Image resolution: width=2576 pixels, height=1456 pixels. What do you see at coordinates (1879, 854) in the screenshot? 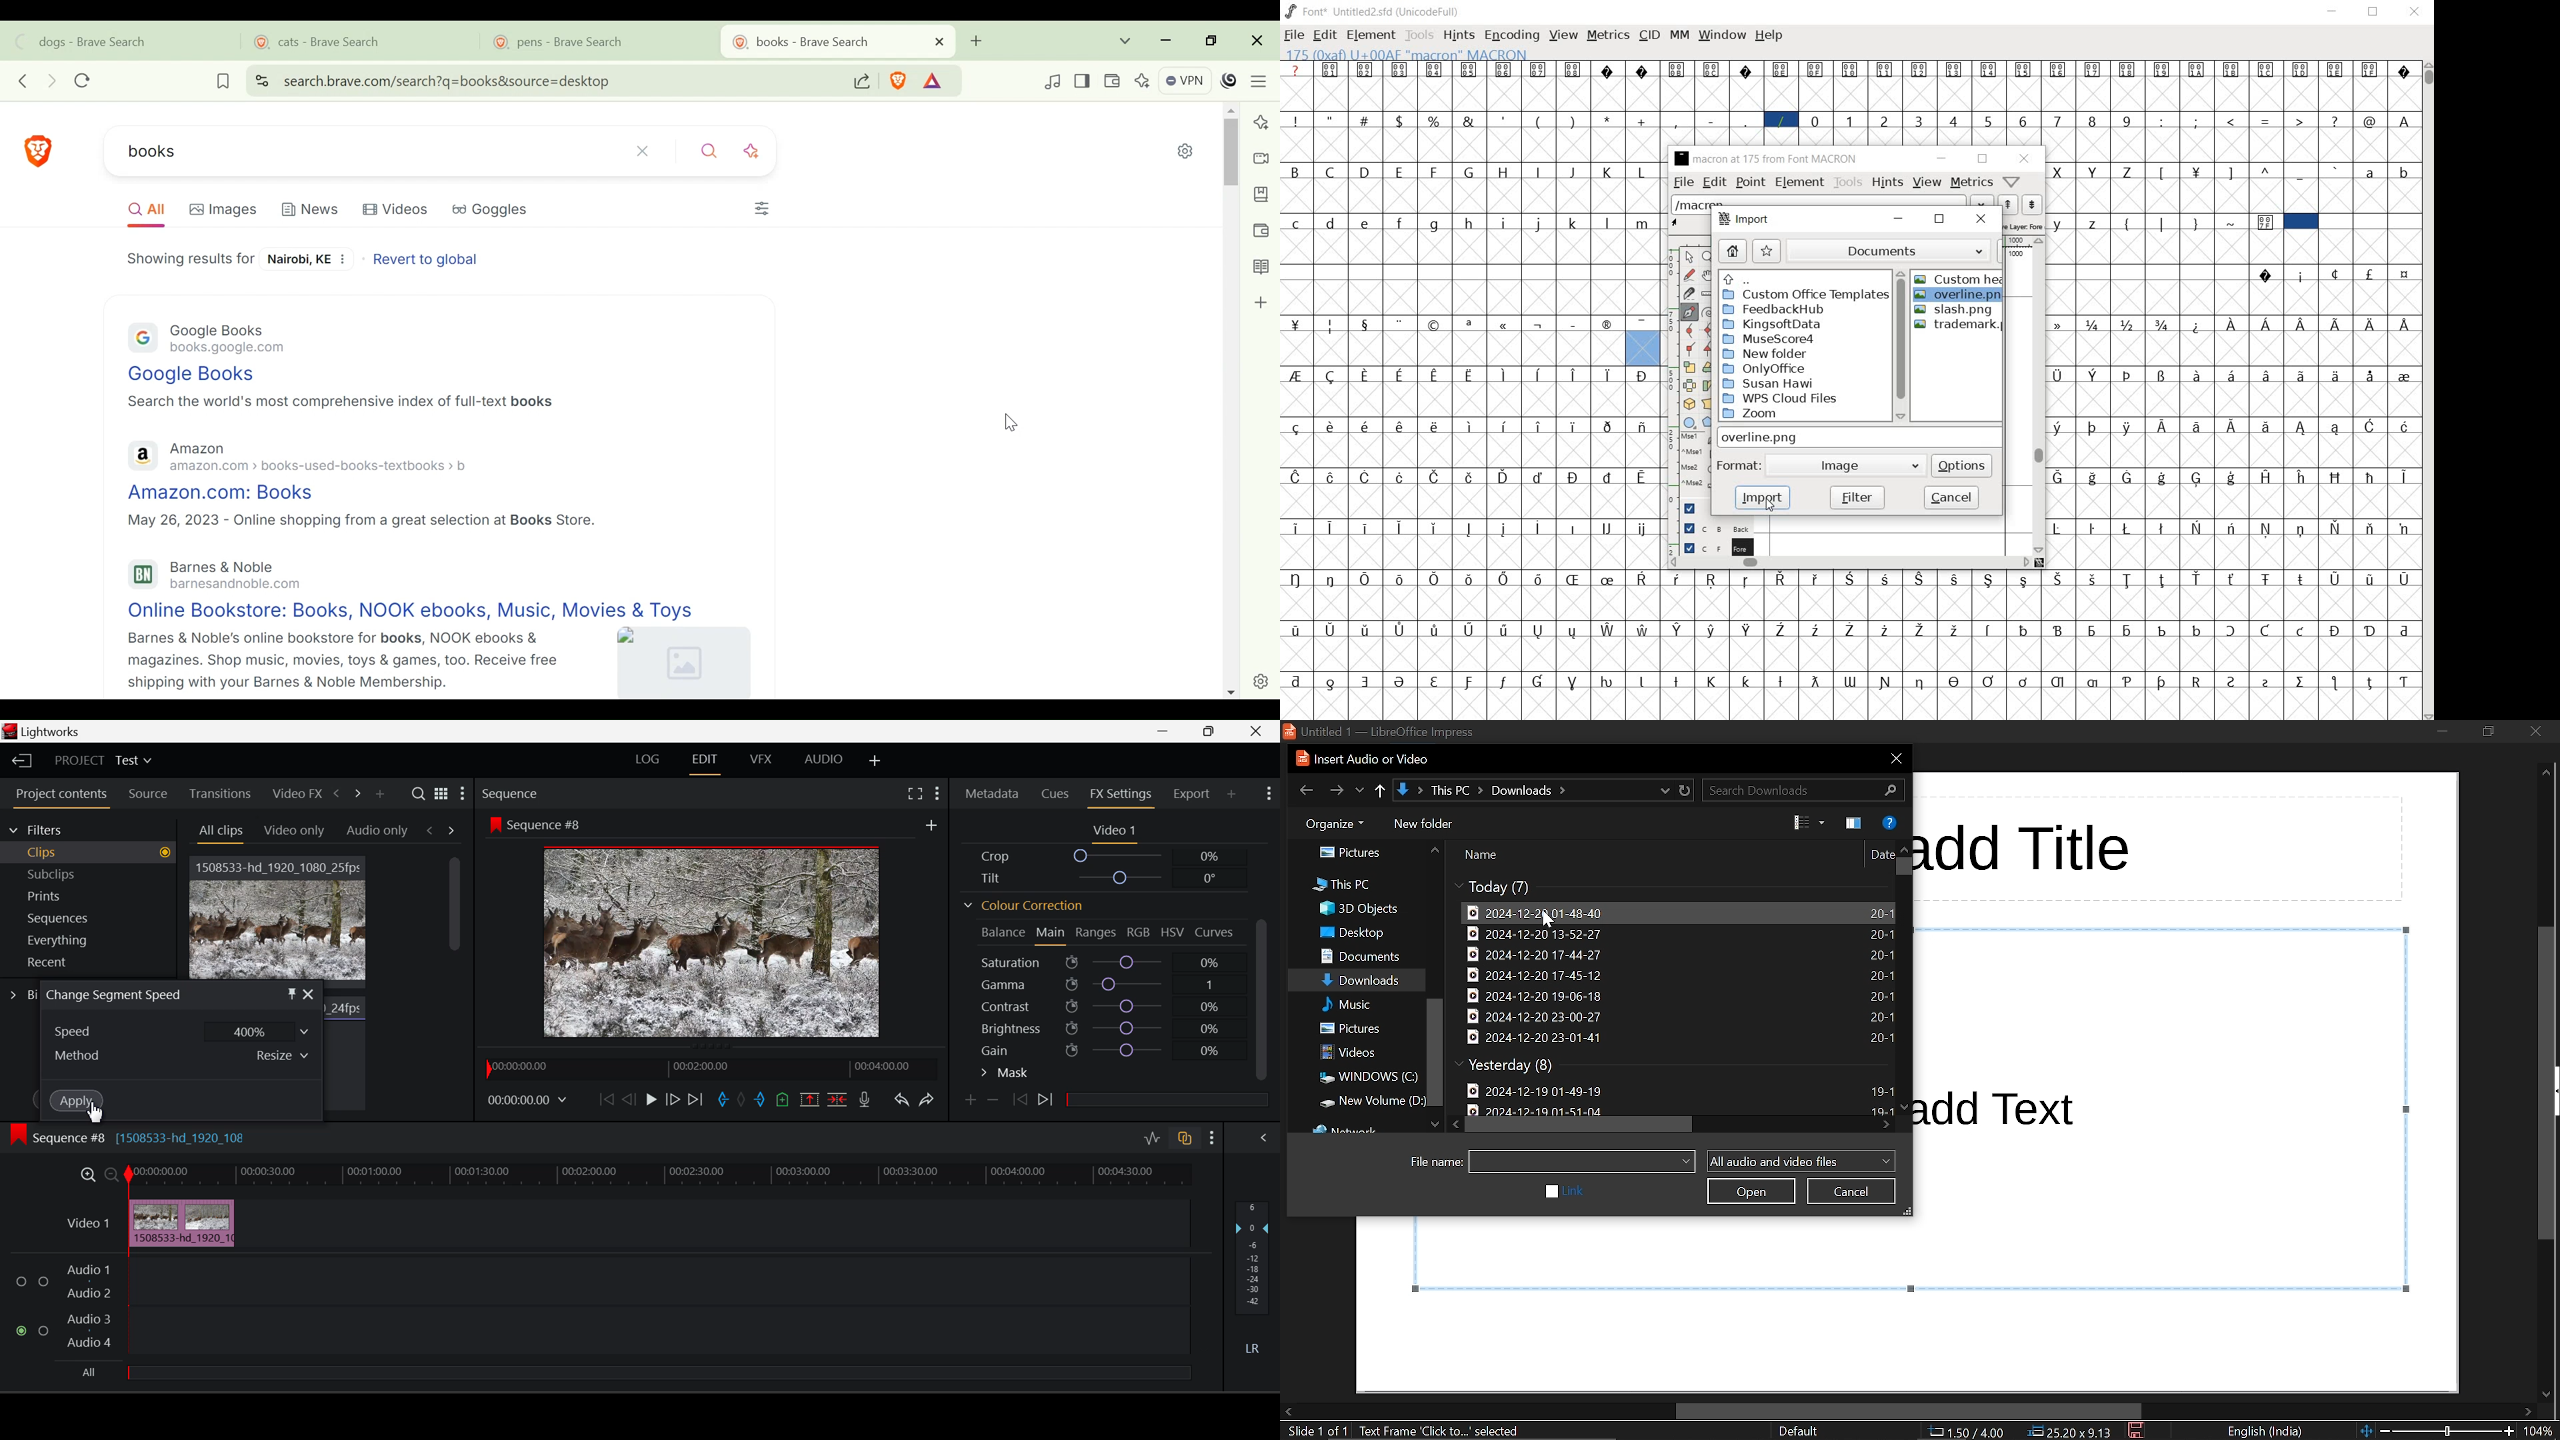
I see `date` at bounding box center [1879, 854].